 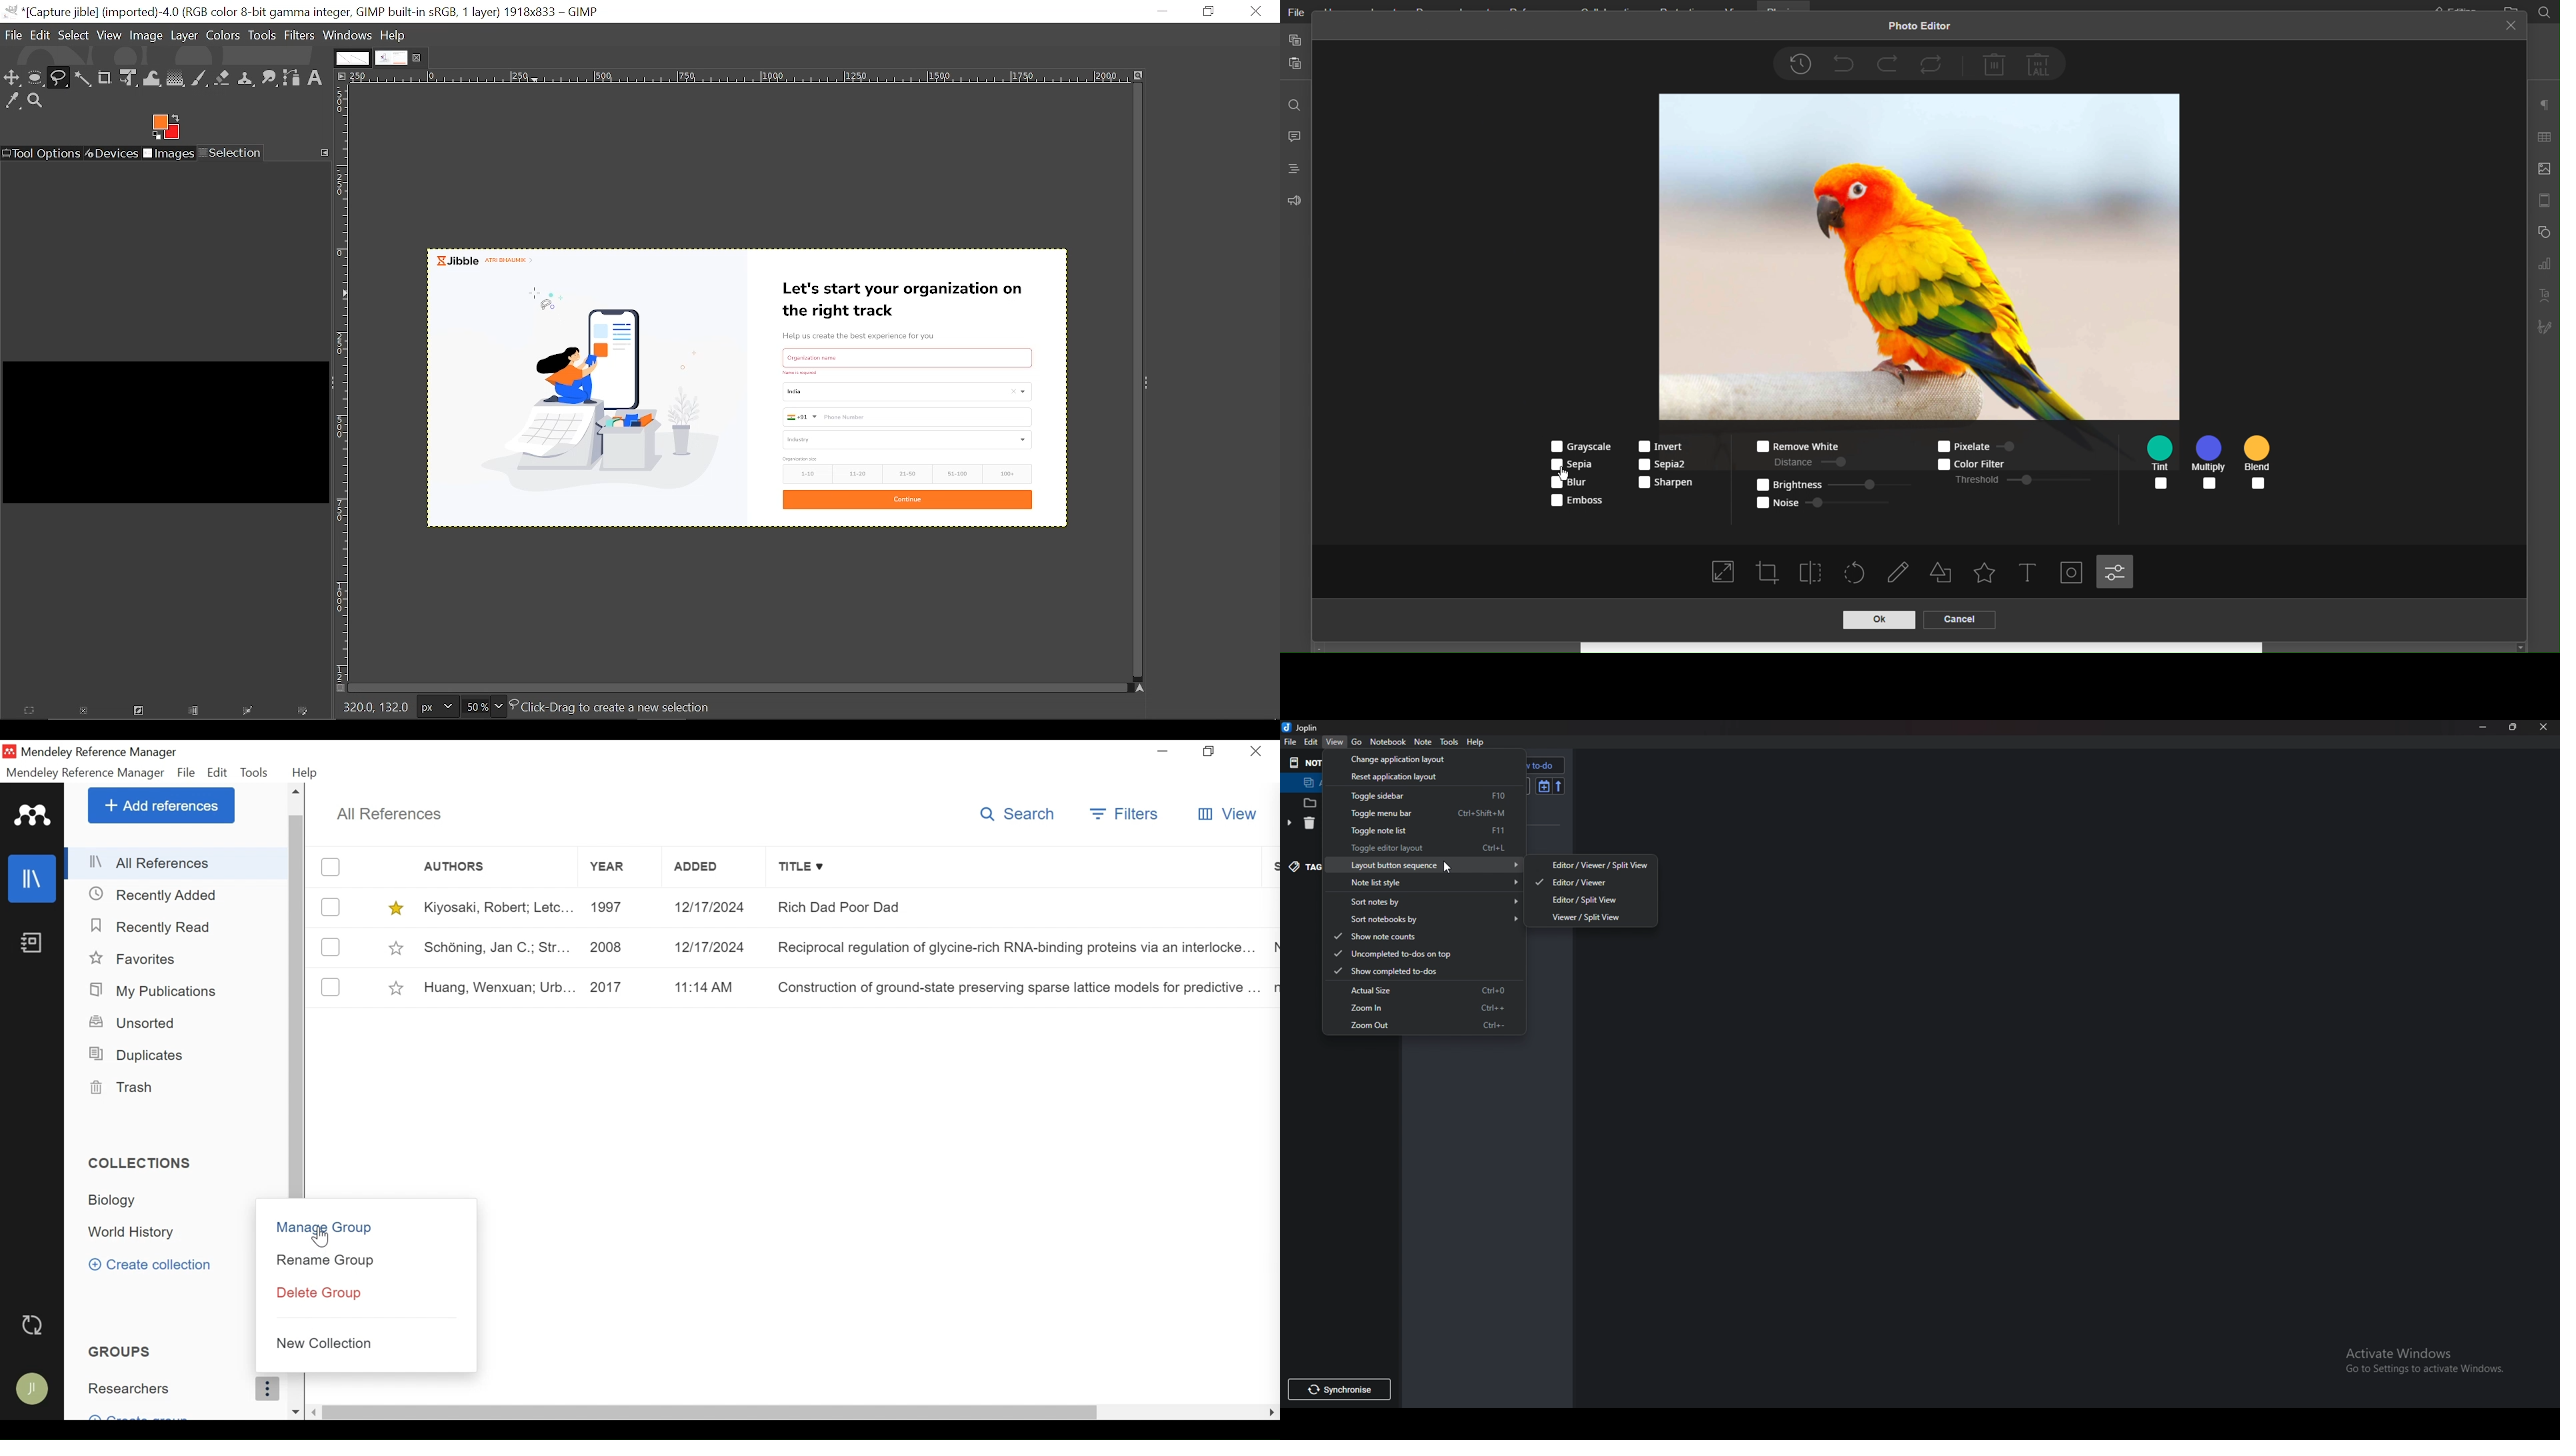 What do you see at coordinates (1796, 447) in the screenshot?
I see `Remove white` at bounding box center [1796, 447].